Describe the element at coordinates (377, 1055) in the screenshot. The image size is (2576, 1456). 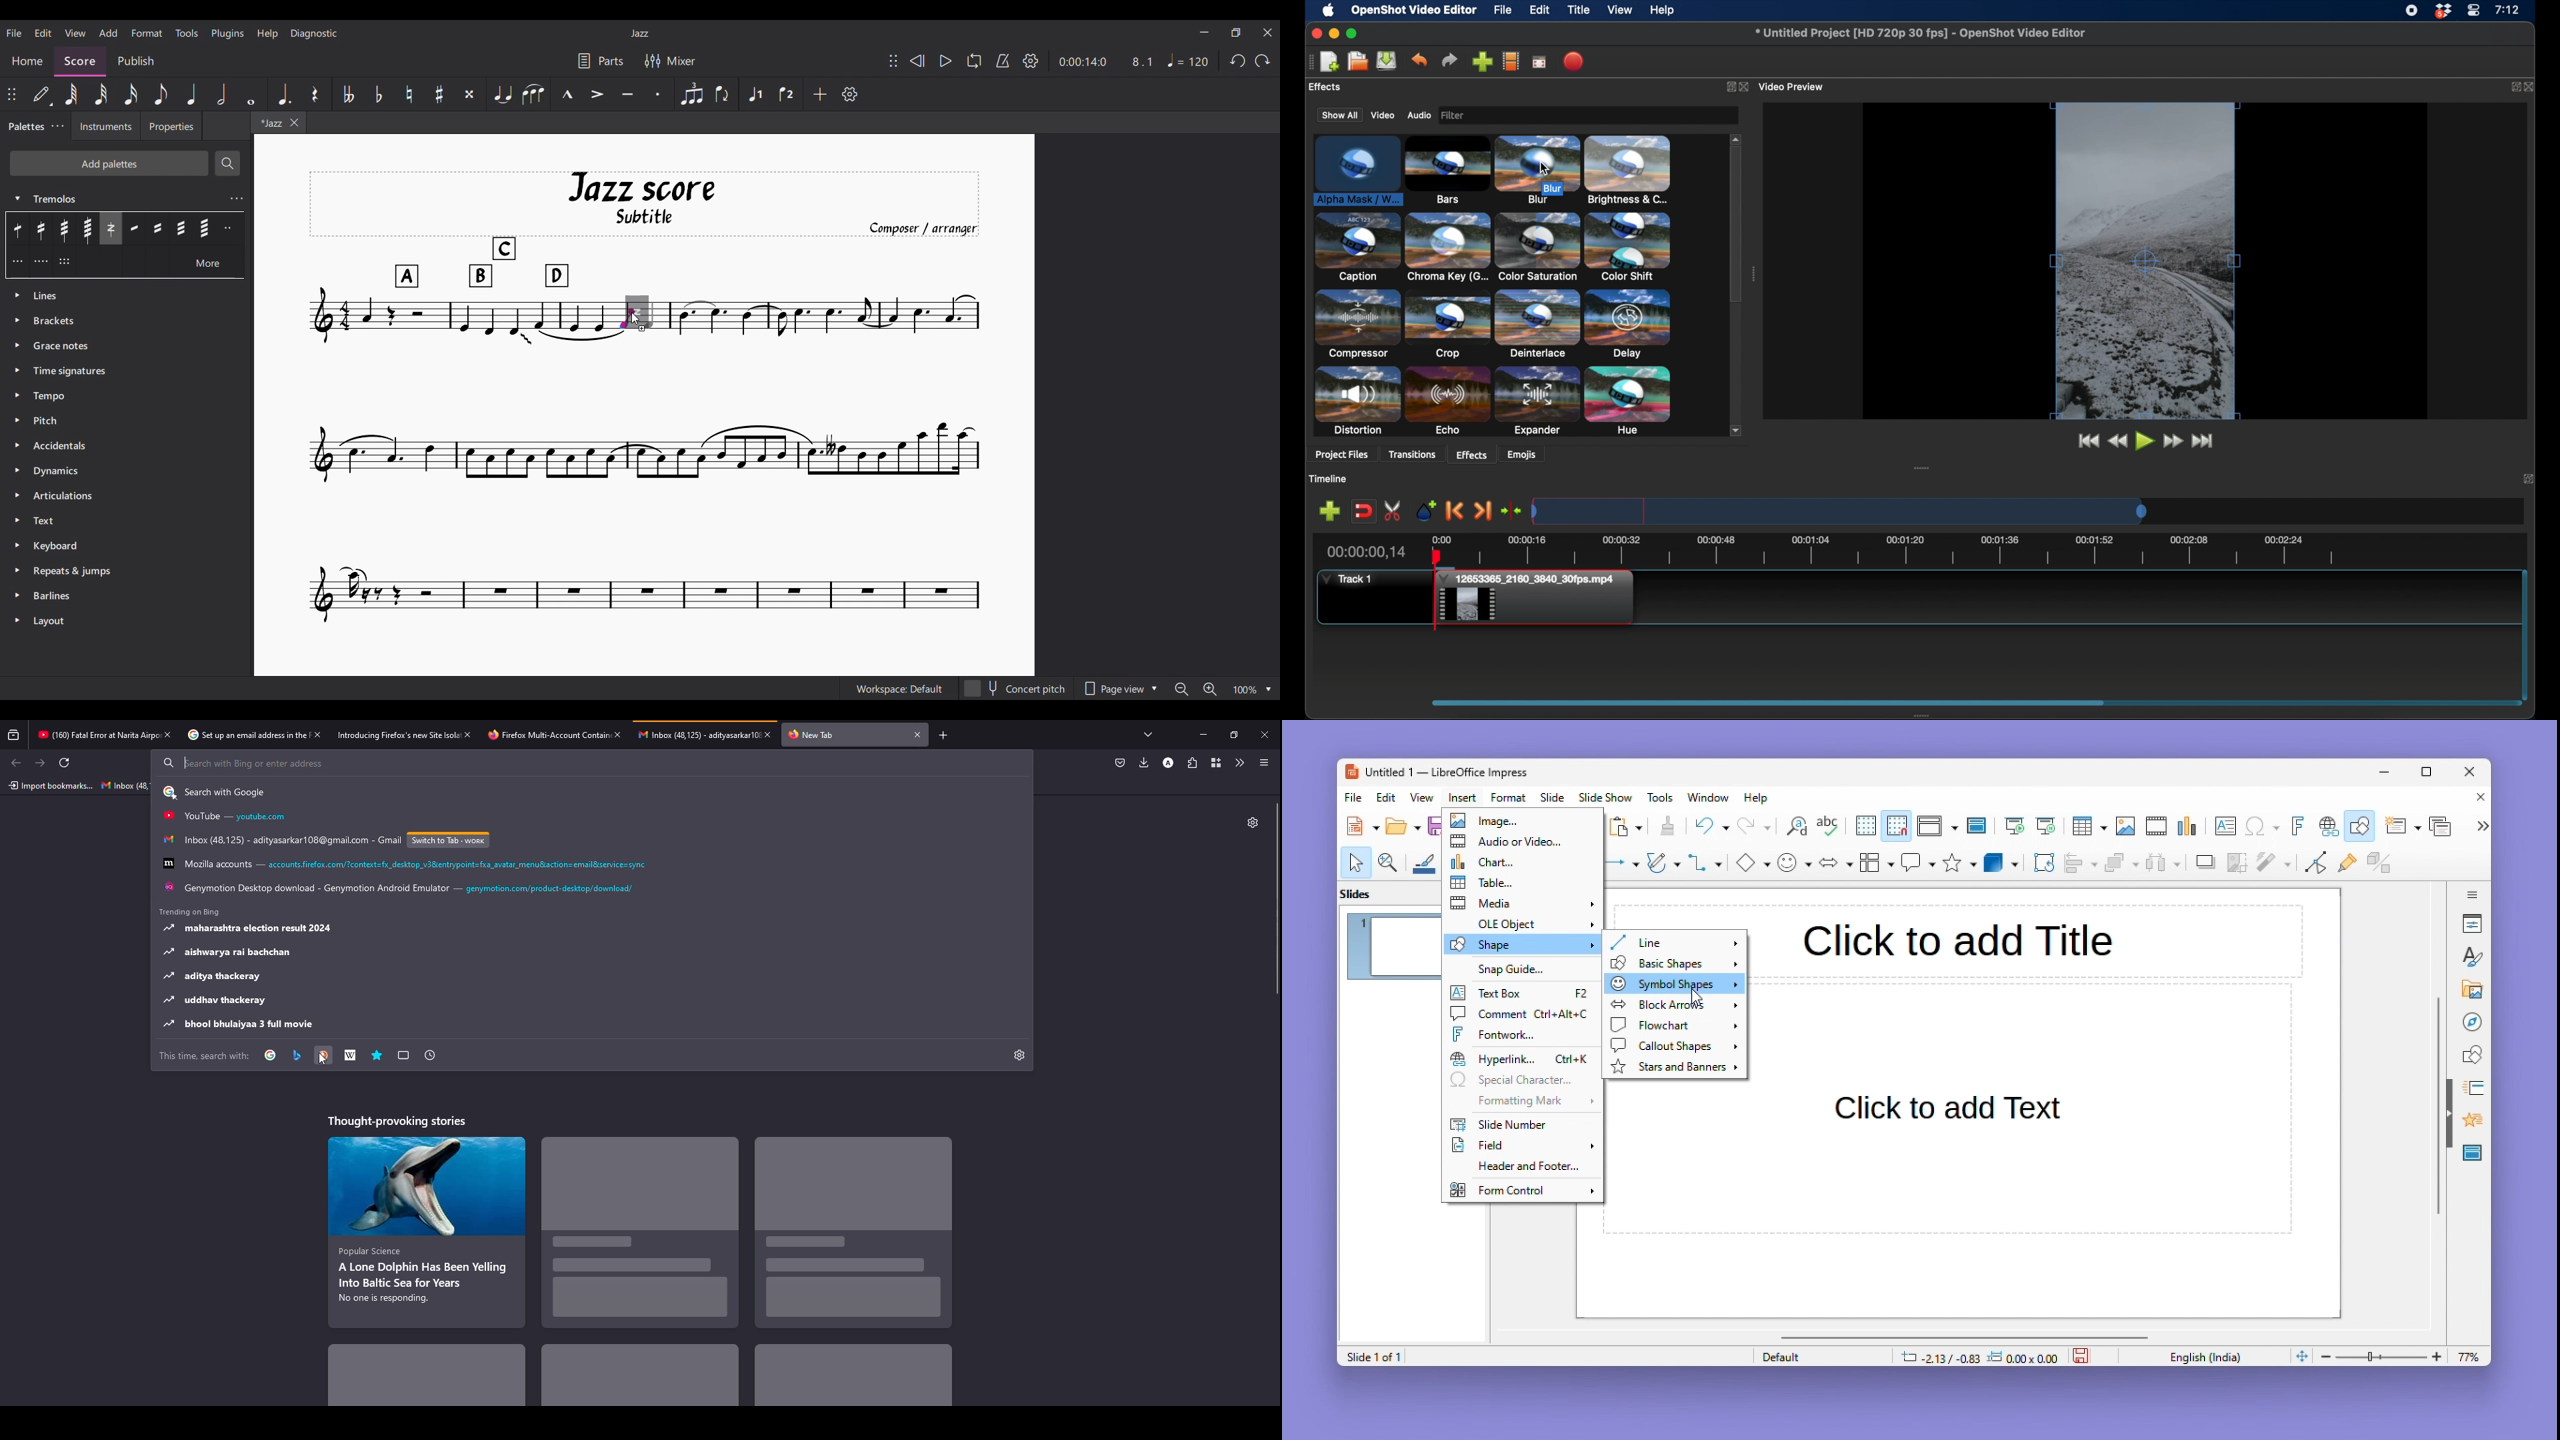
I see `bookmarks` at that location.